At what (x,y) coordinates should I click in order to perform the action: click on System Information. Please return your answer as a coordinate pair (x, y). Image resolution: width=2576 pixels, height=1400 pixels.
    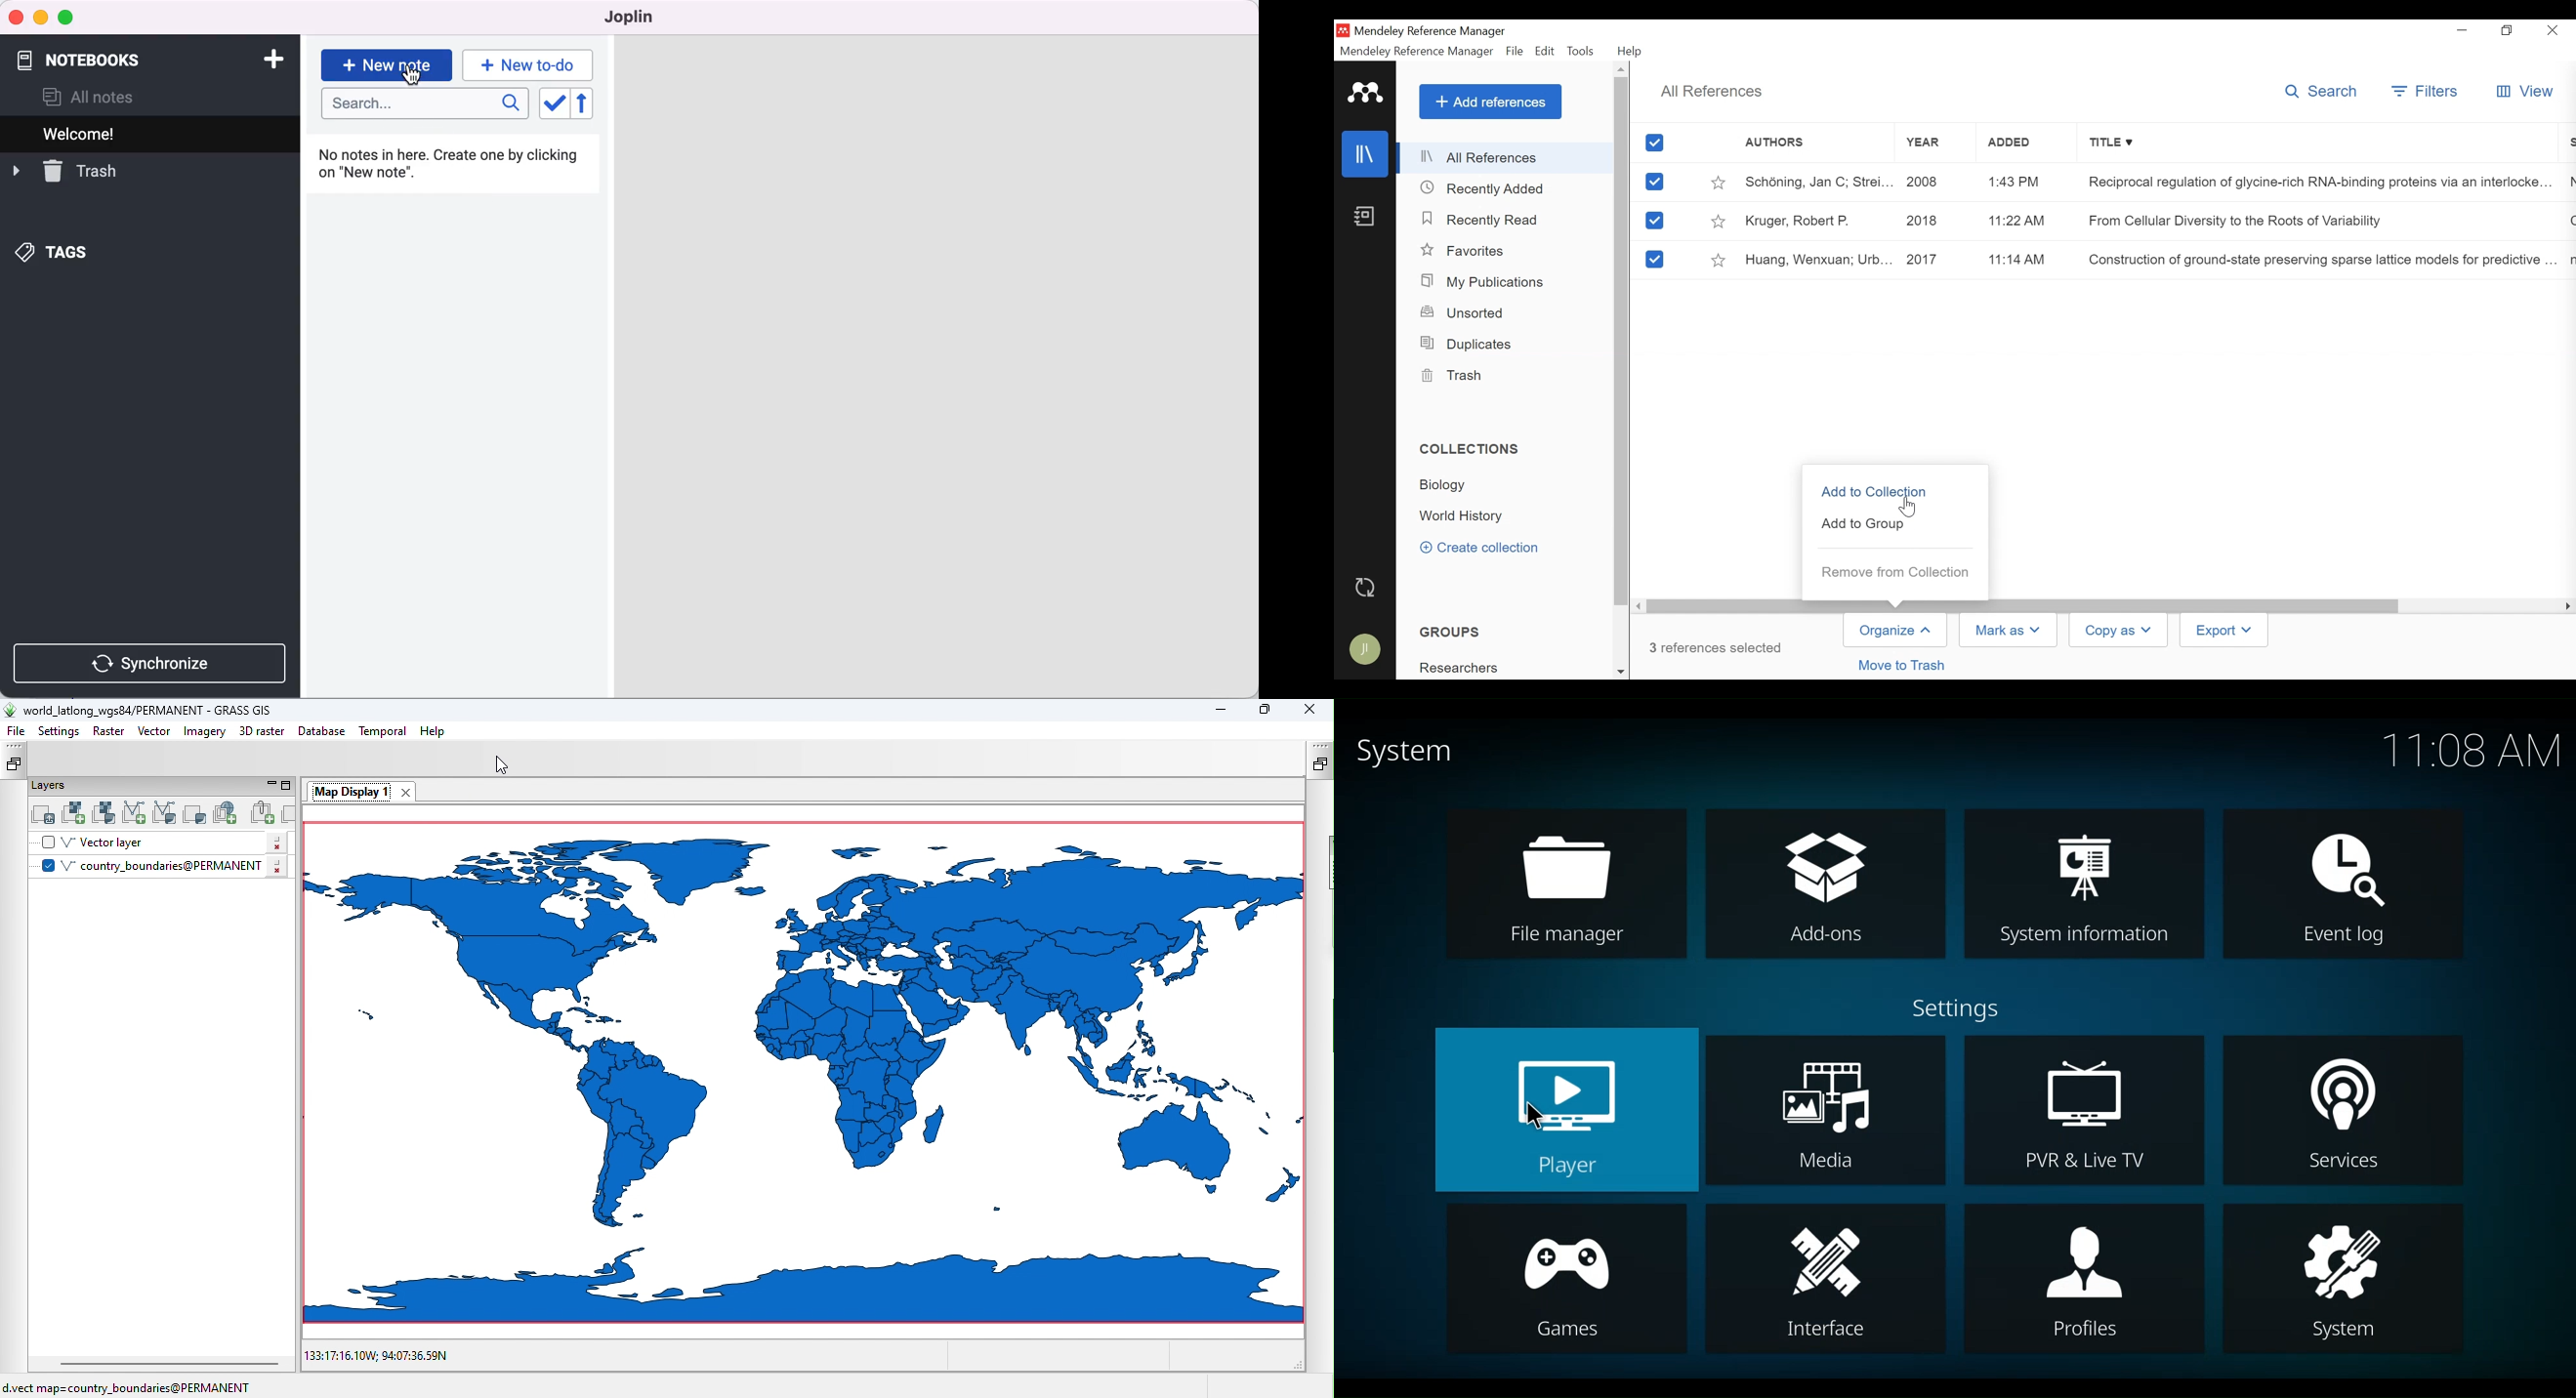
    Looking at the image, I should click on (2088, 883).